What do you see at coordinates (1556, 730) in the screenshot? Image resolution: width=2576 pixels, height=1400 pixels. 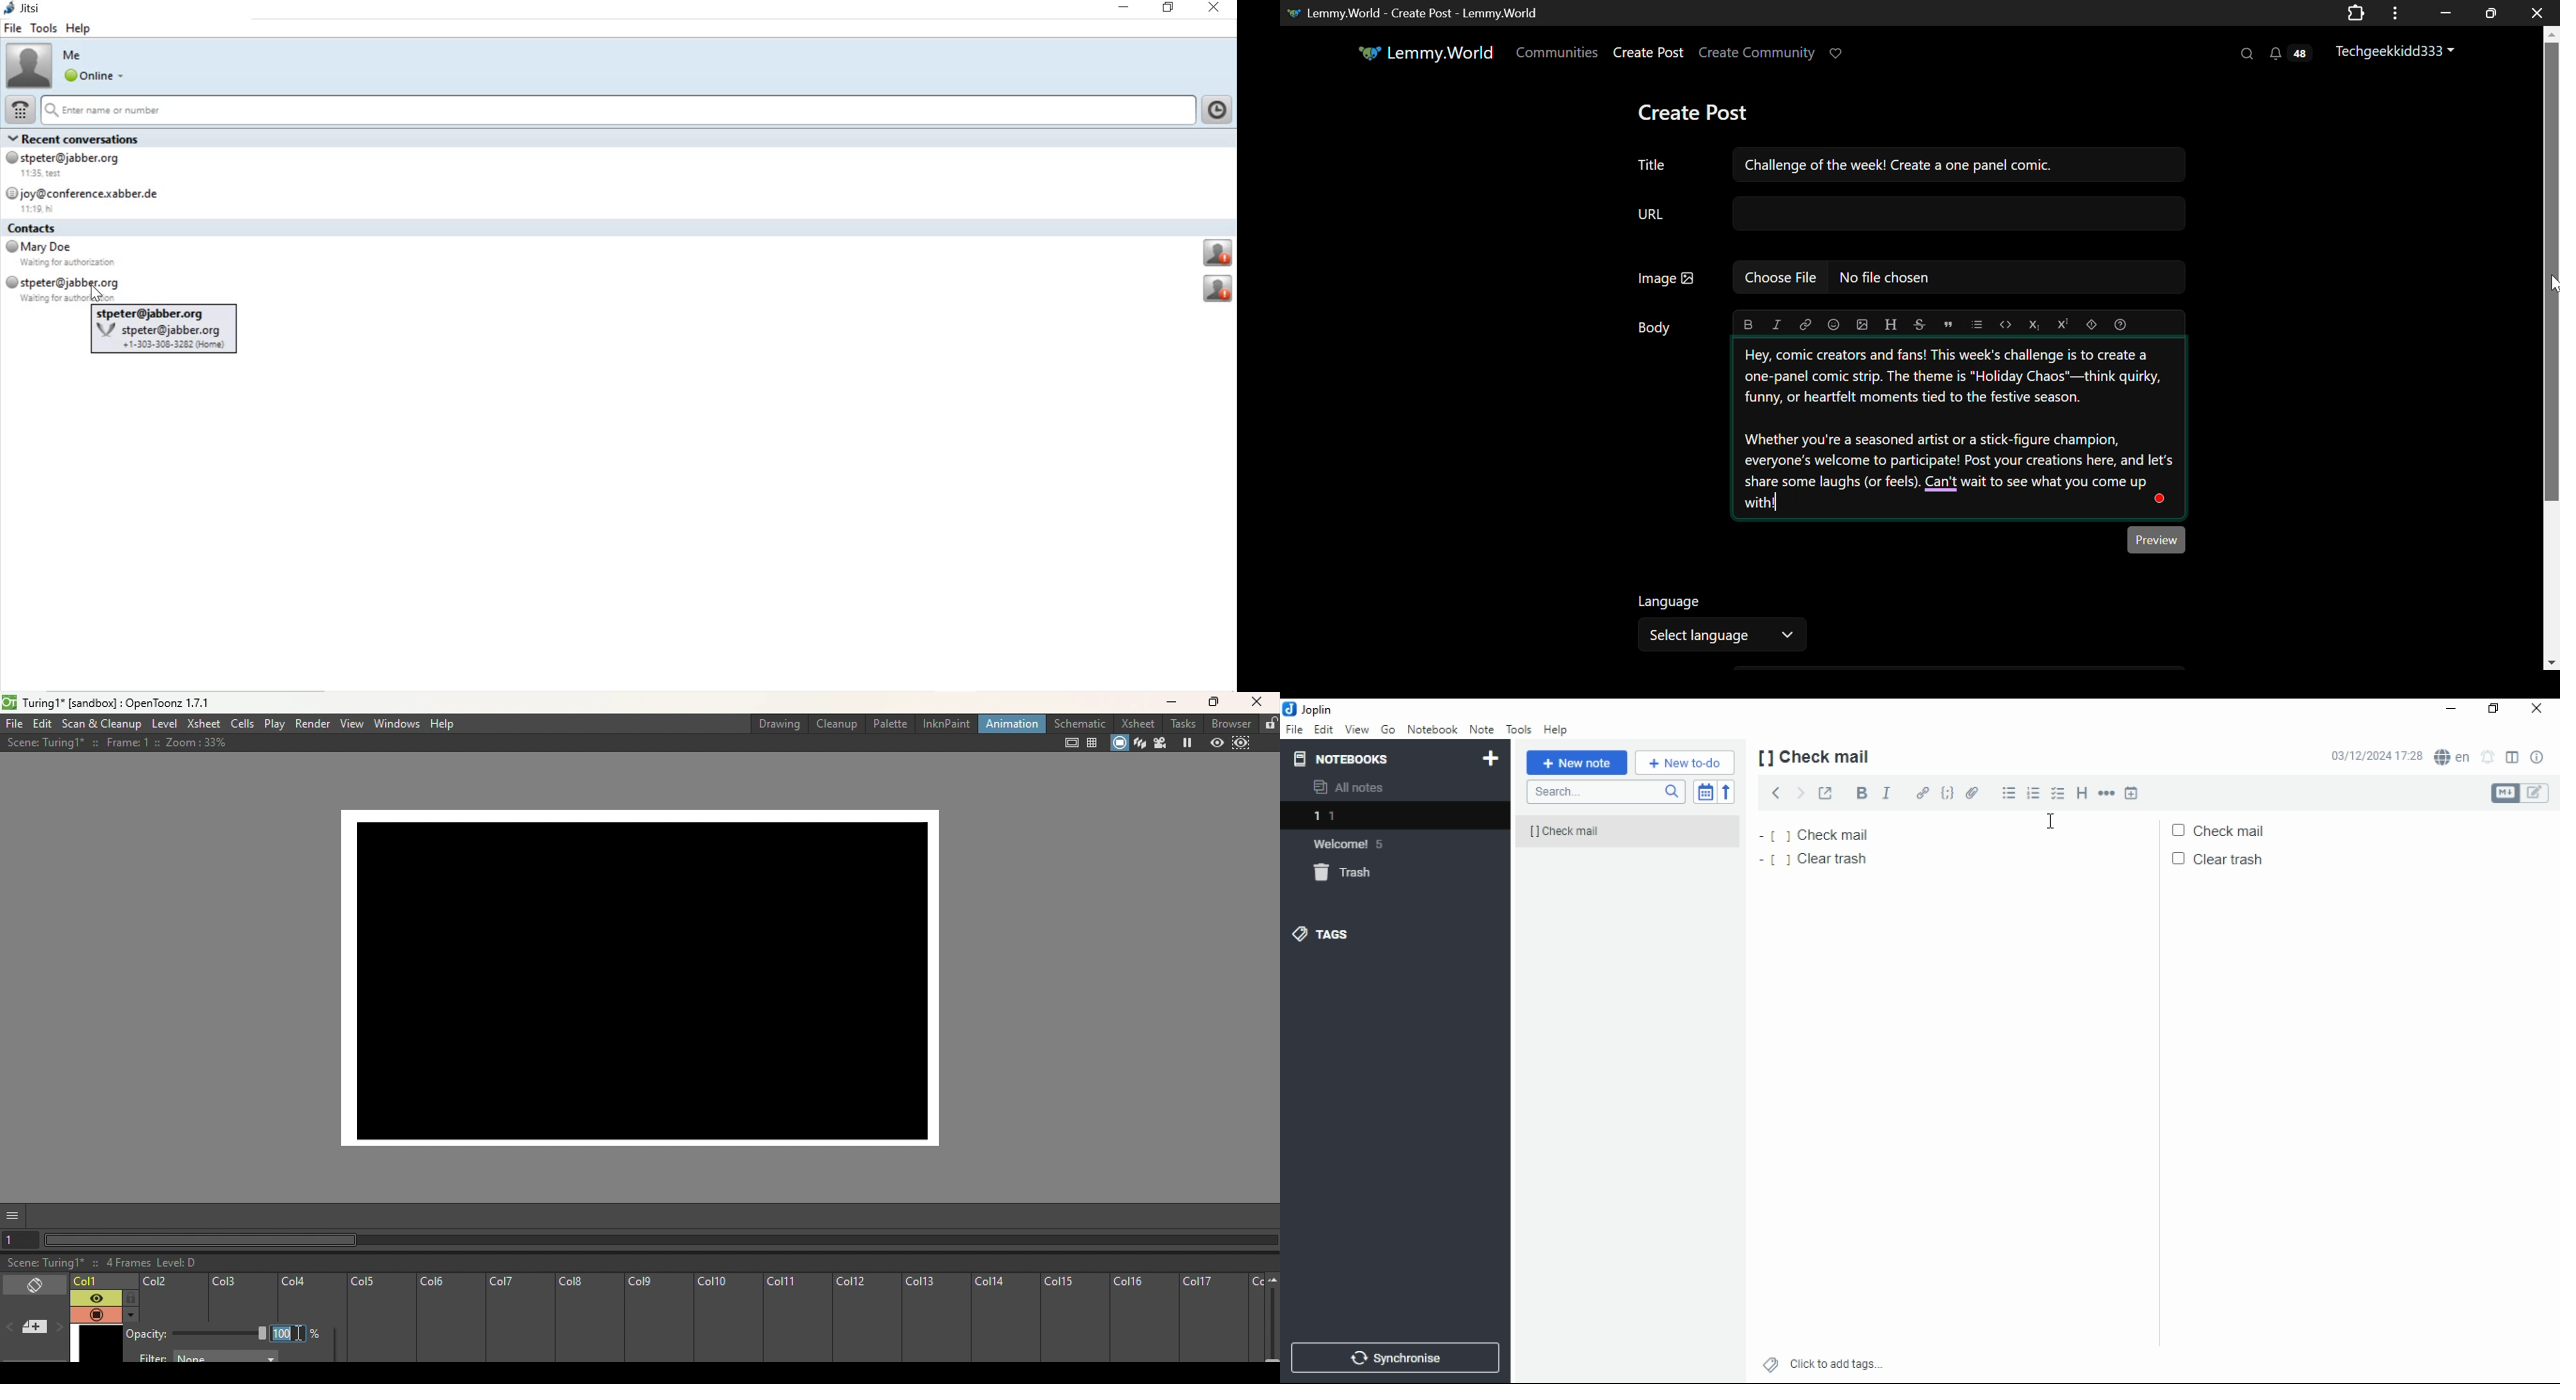 I see `help` at bounding box center [1556, 730].